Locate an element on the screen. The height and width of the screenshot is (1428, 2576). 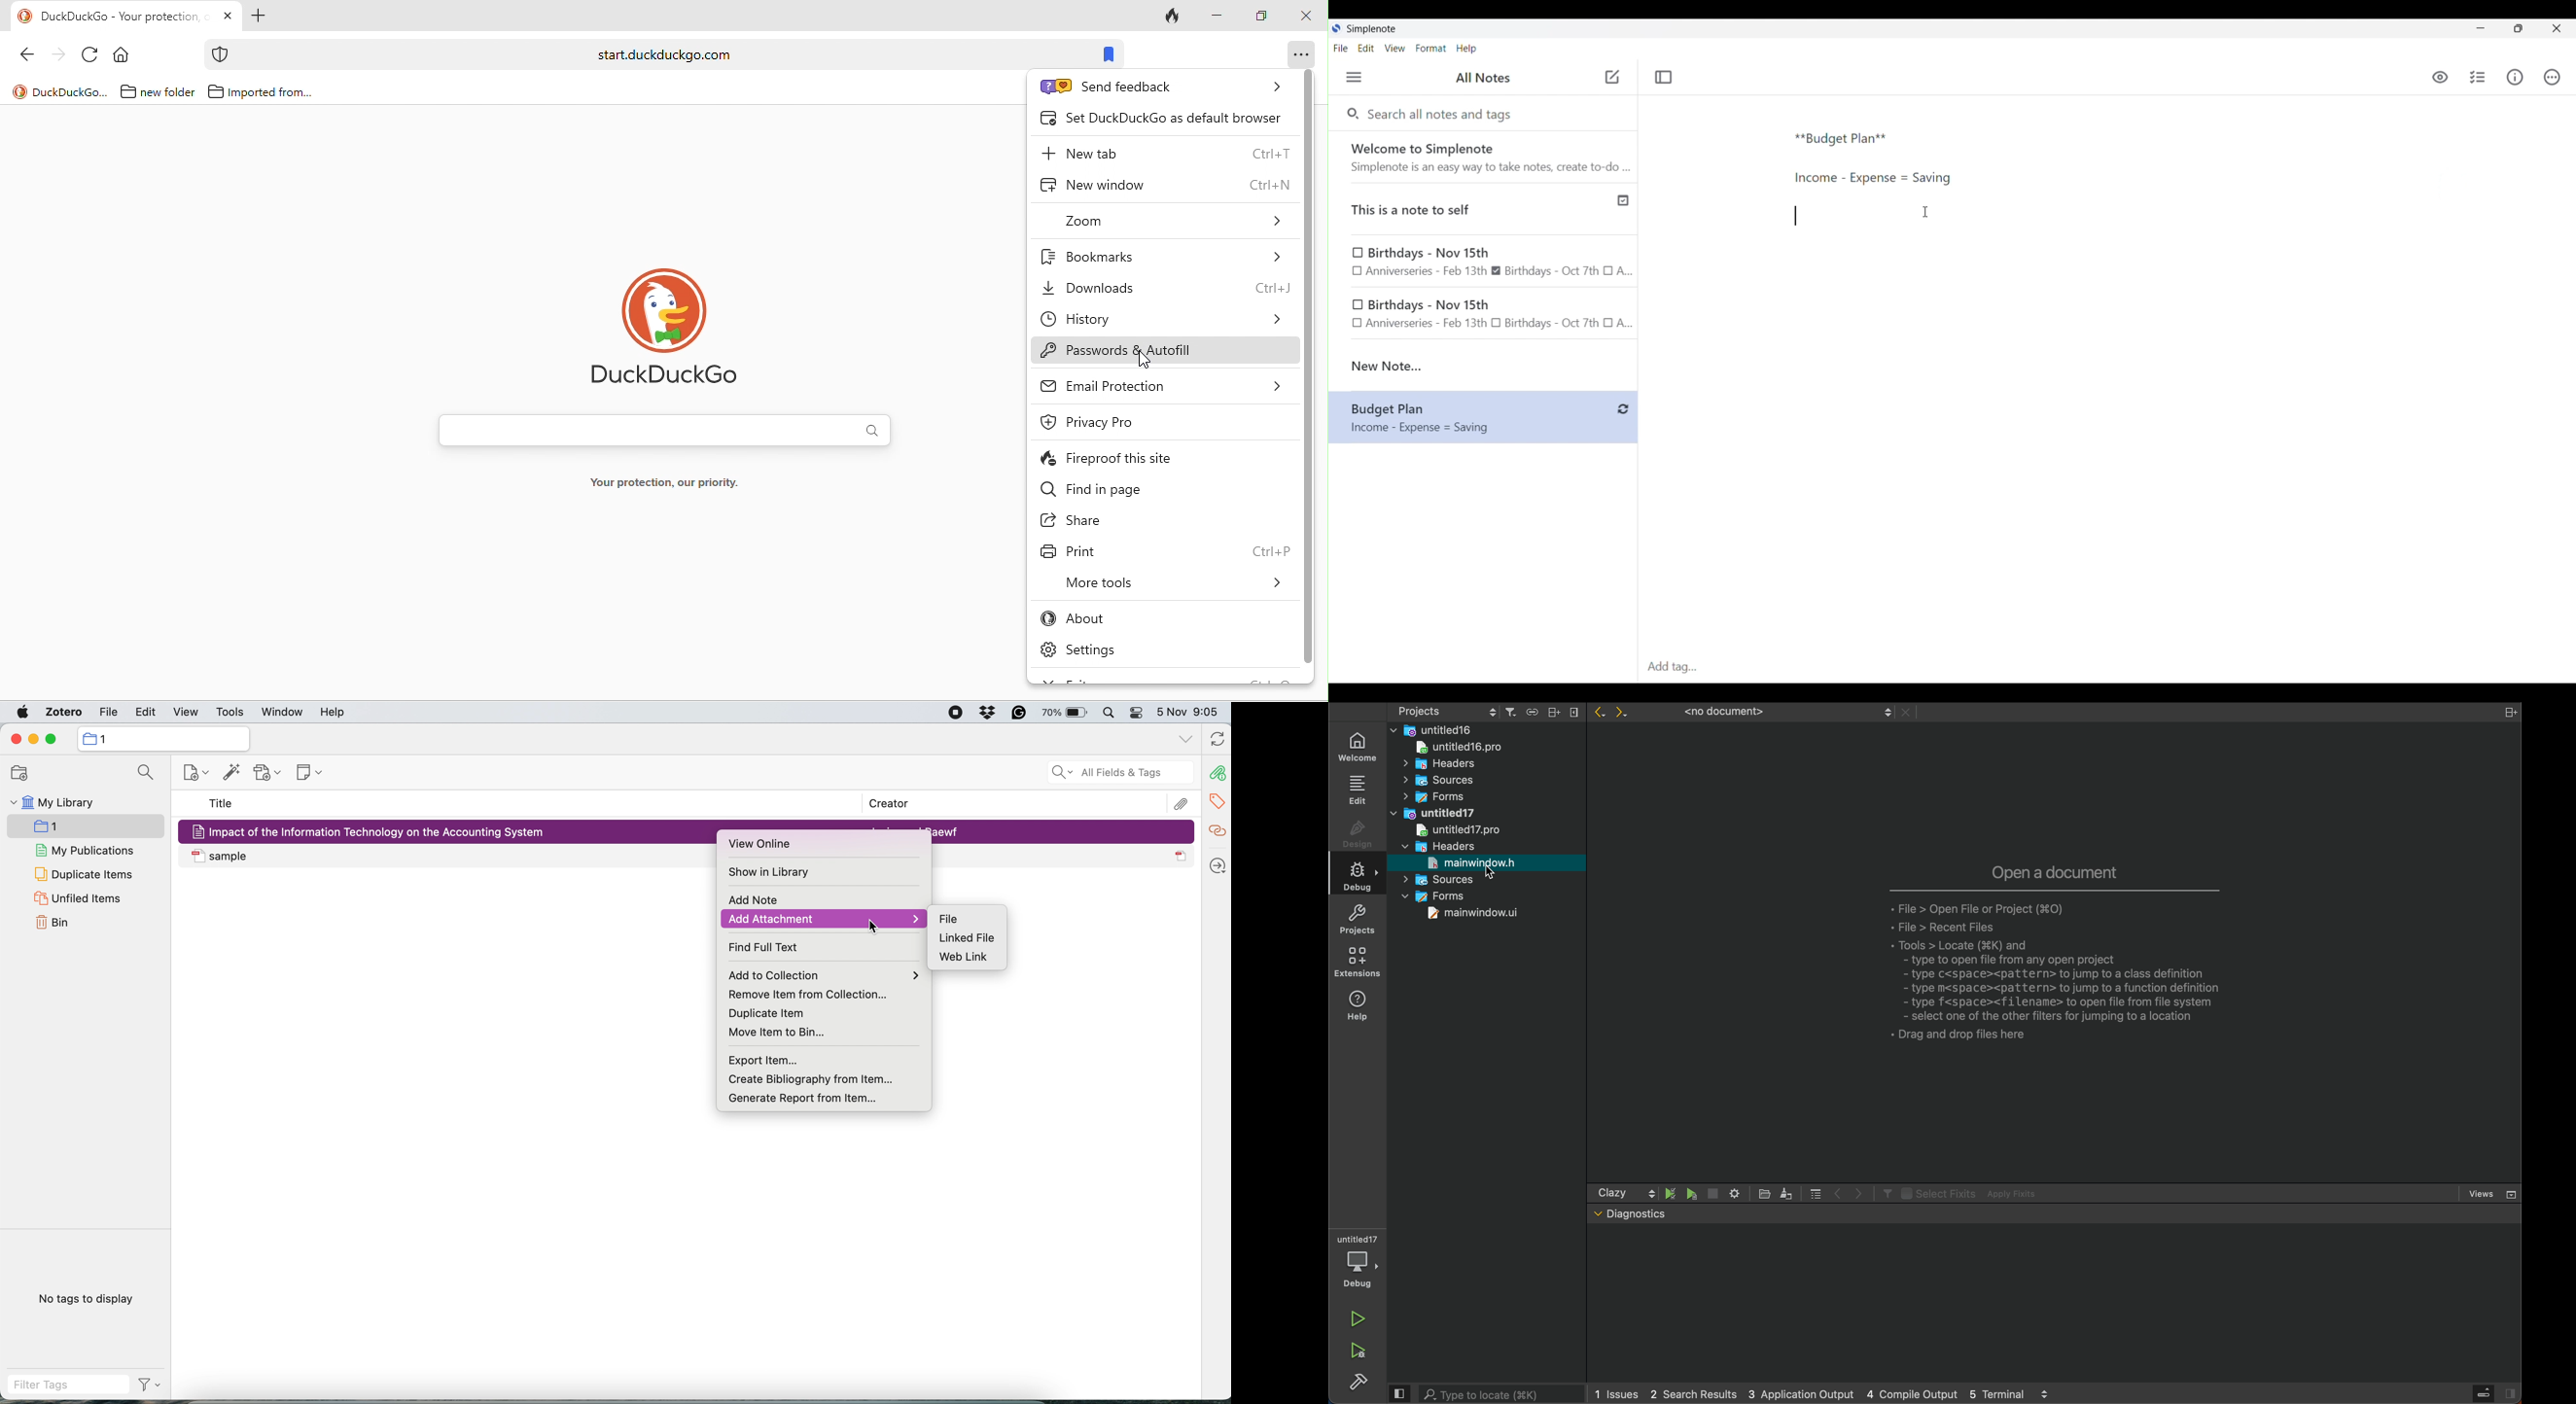
minimise is located at coordinates (33, 740).